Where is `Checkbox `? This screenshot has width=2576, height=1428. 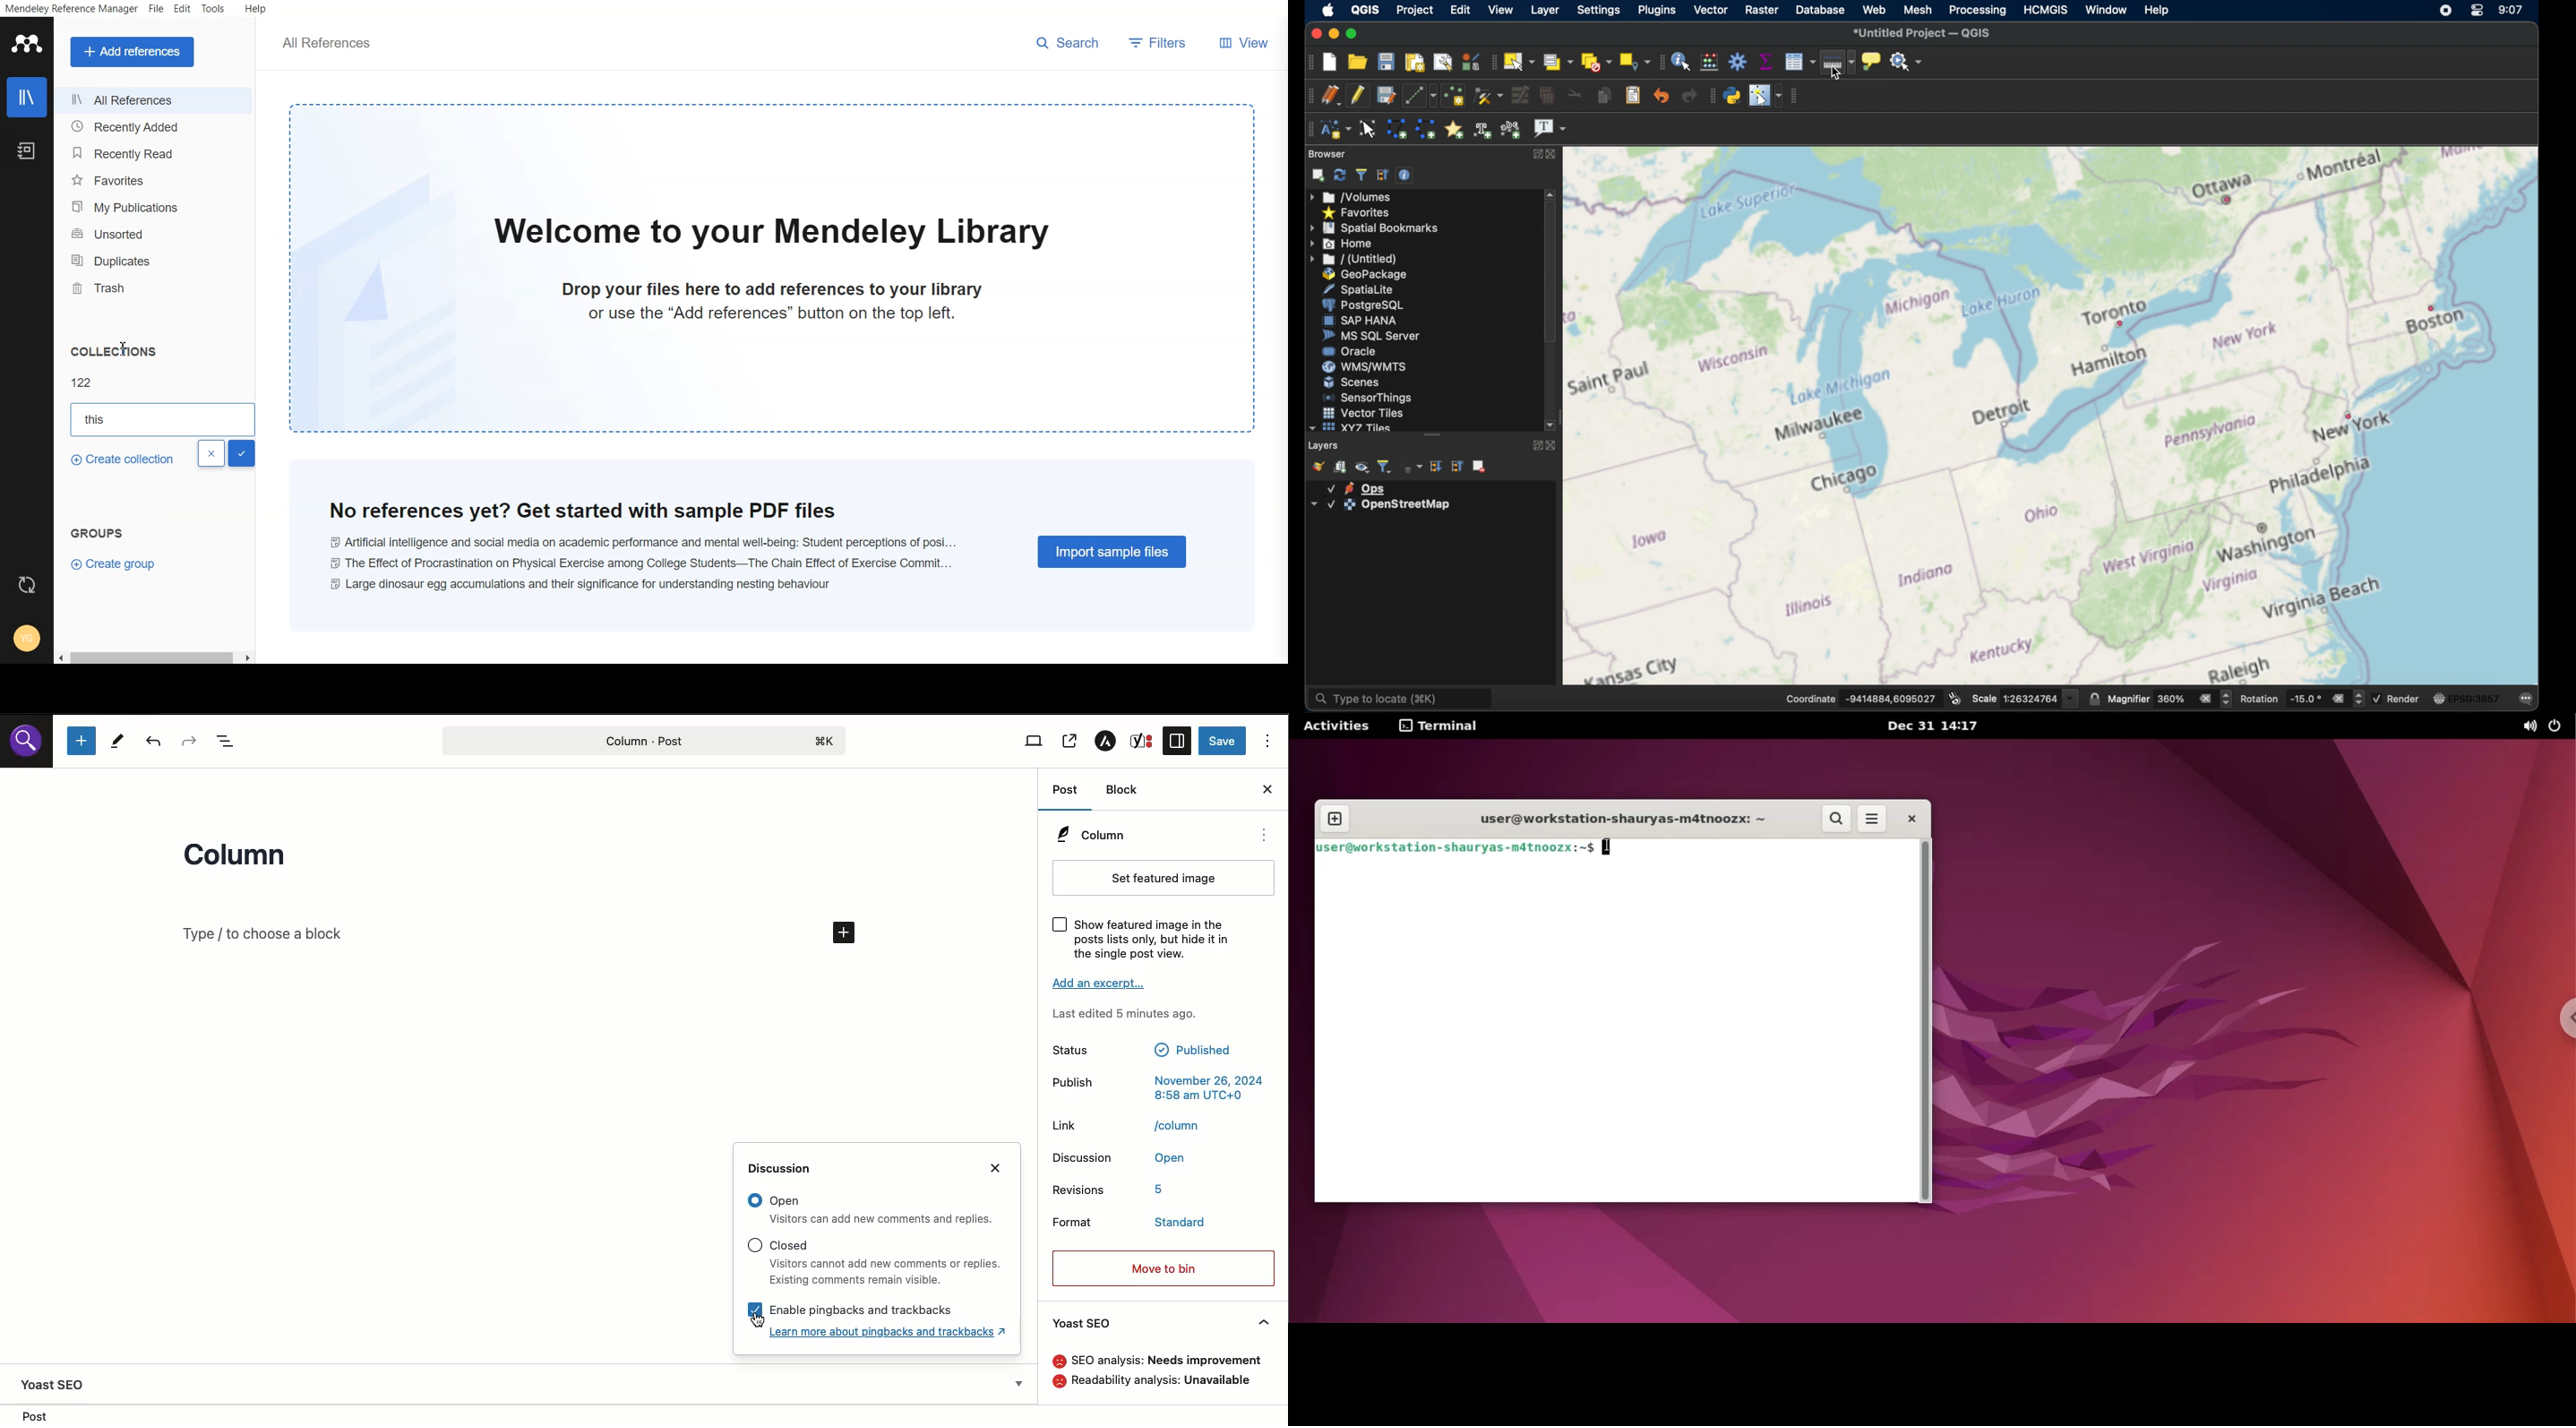
Checkbox  is located at coordinates (754, 1245).